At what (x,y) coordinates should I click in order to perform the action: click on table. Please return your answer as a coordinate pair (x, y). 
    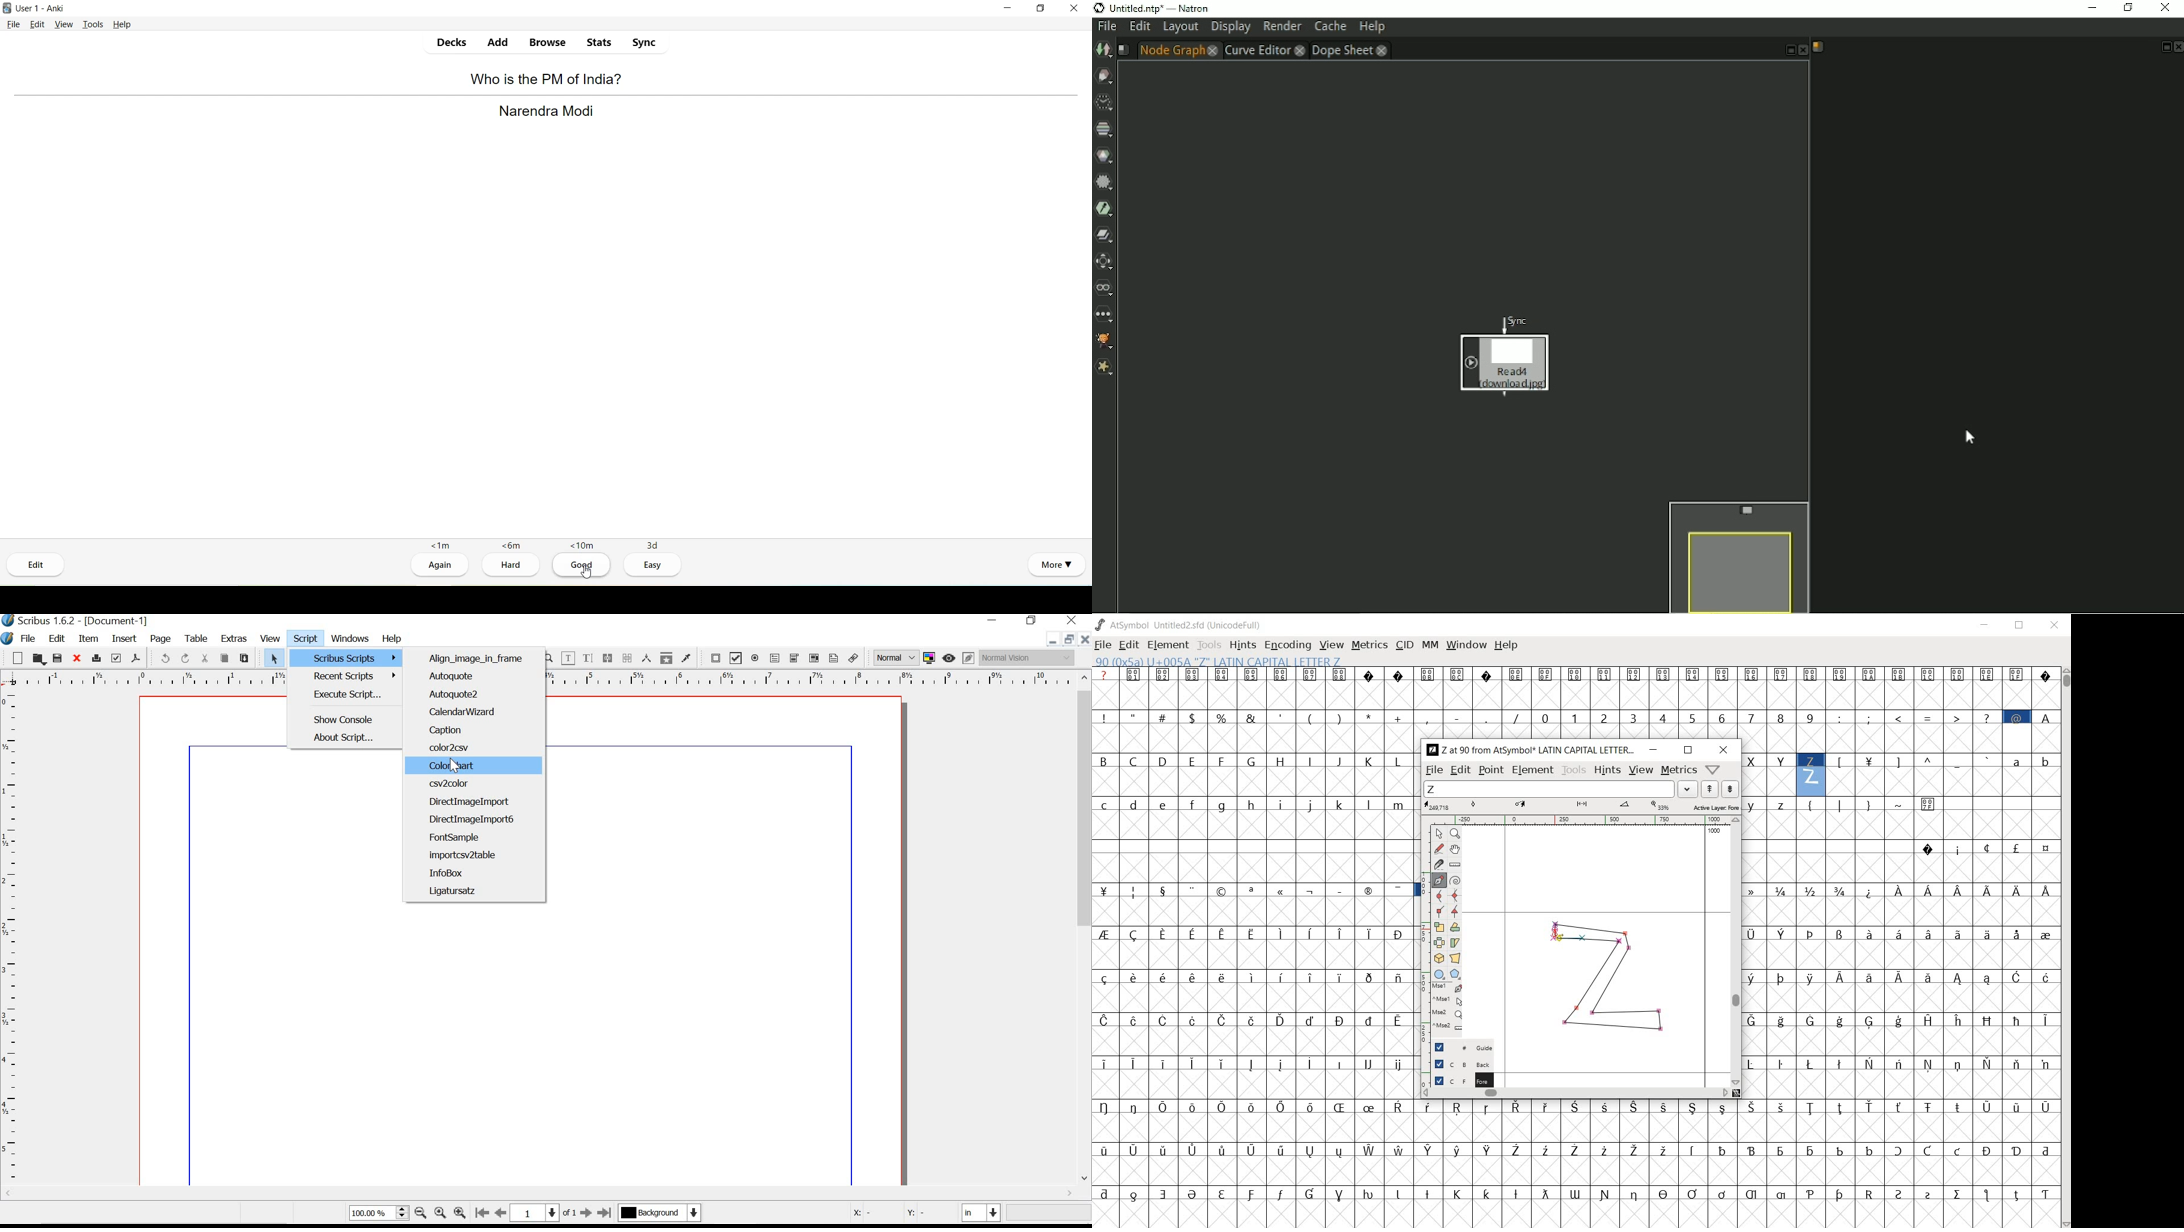
    Looking at the image, I should click on (198, 638).